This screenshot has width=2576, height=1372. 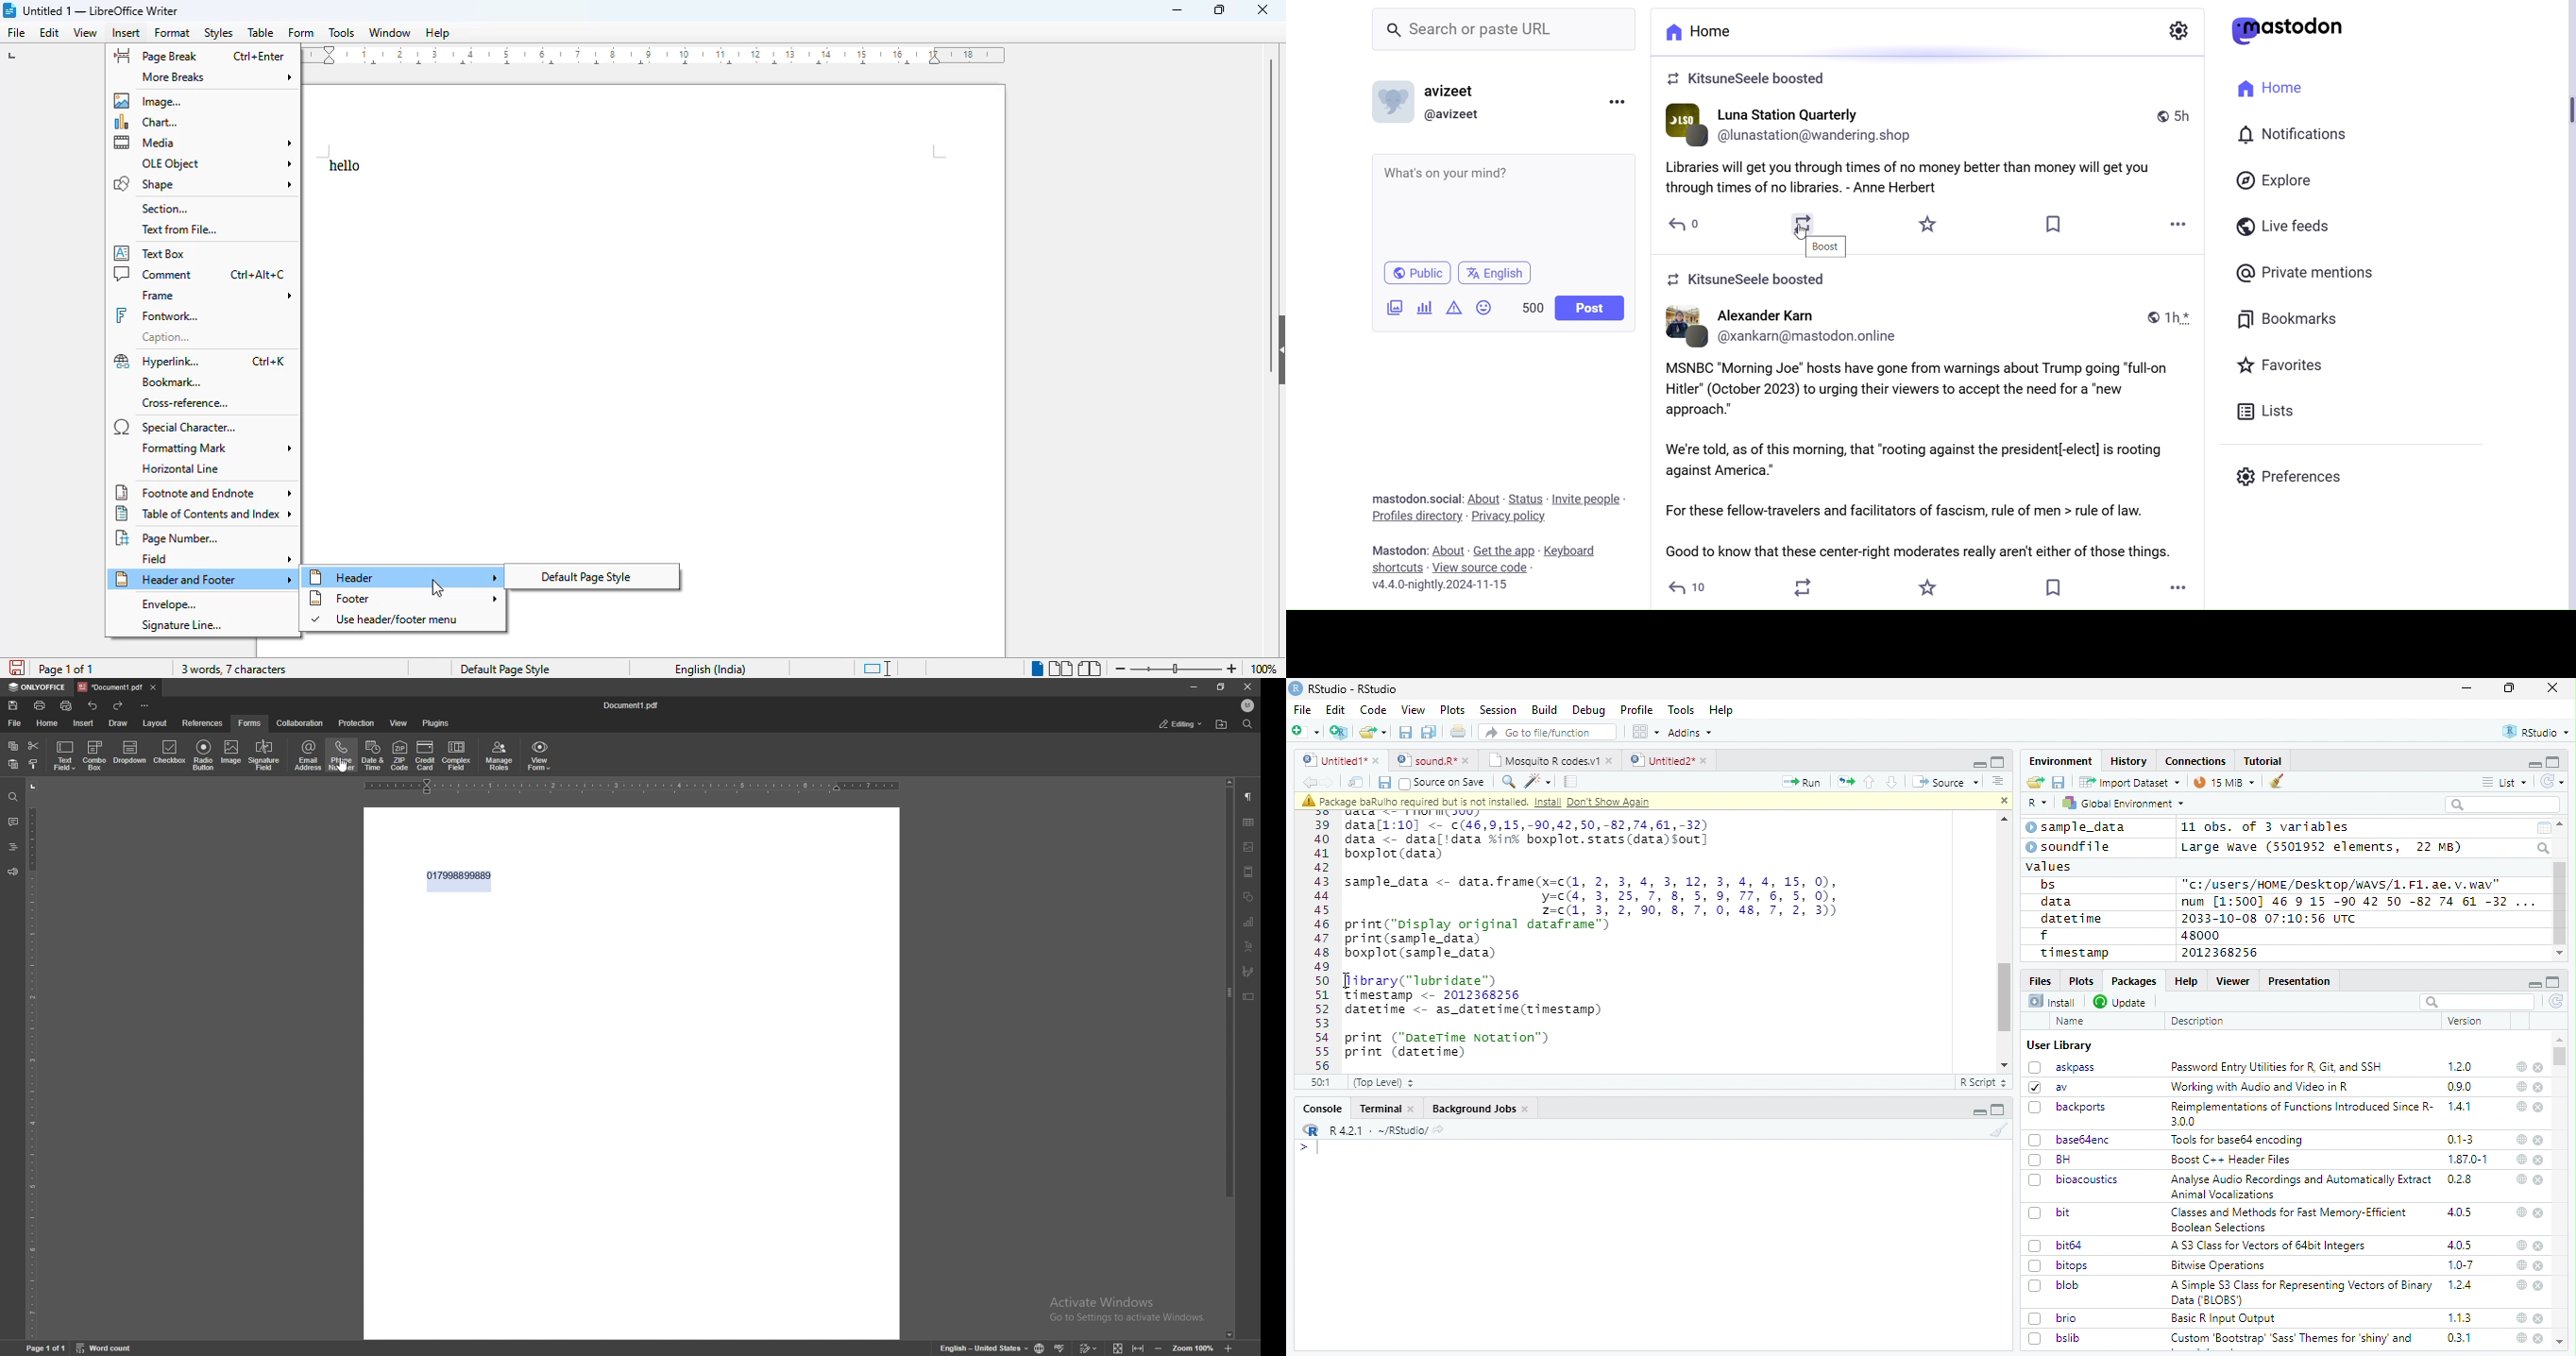 I want to click on go forward, so click(x=1331, y=782).